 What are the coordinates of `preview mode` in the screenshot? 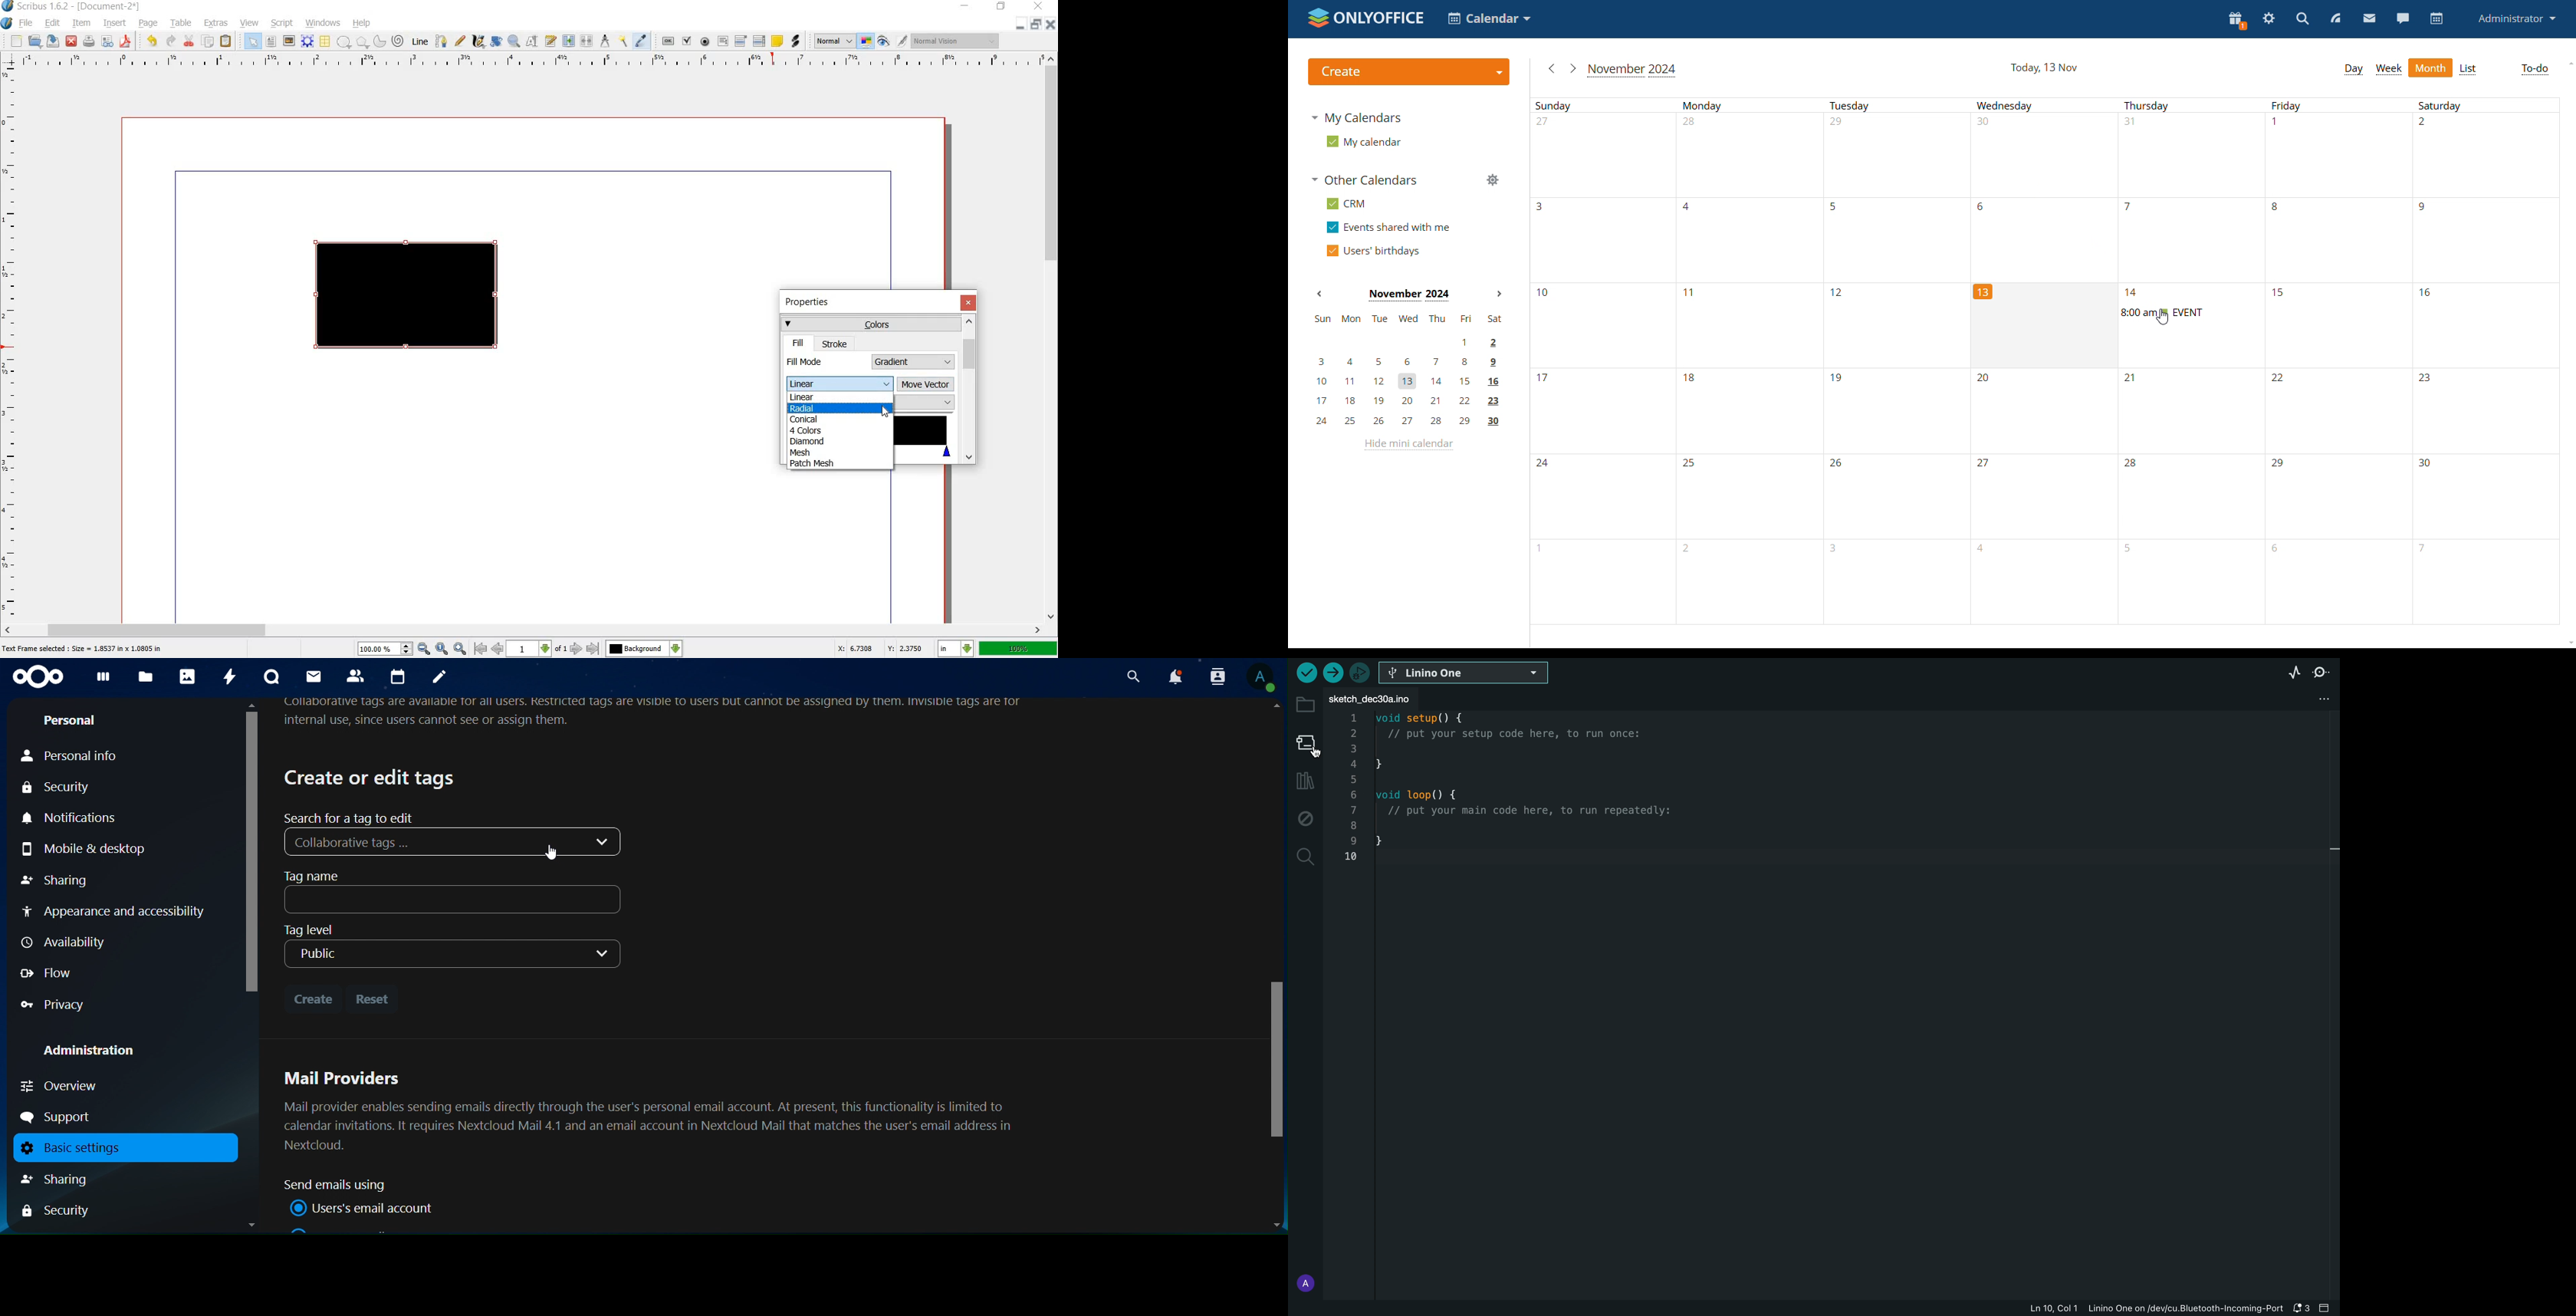 It's located at (884, 41).